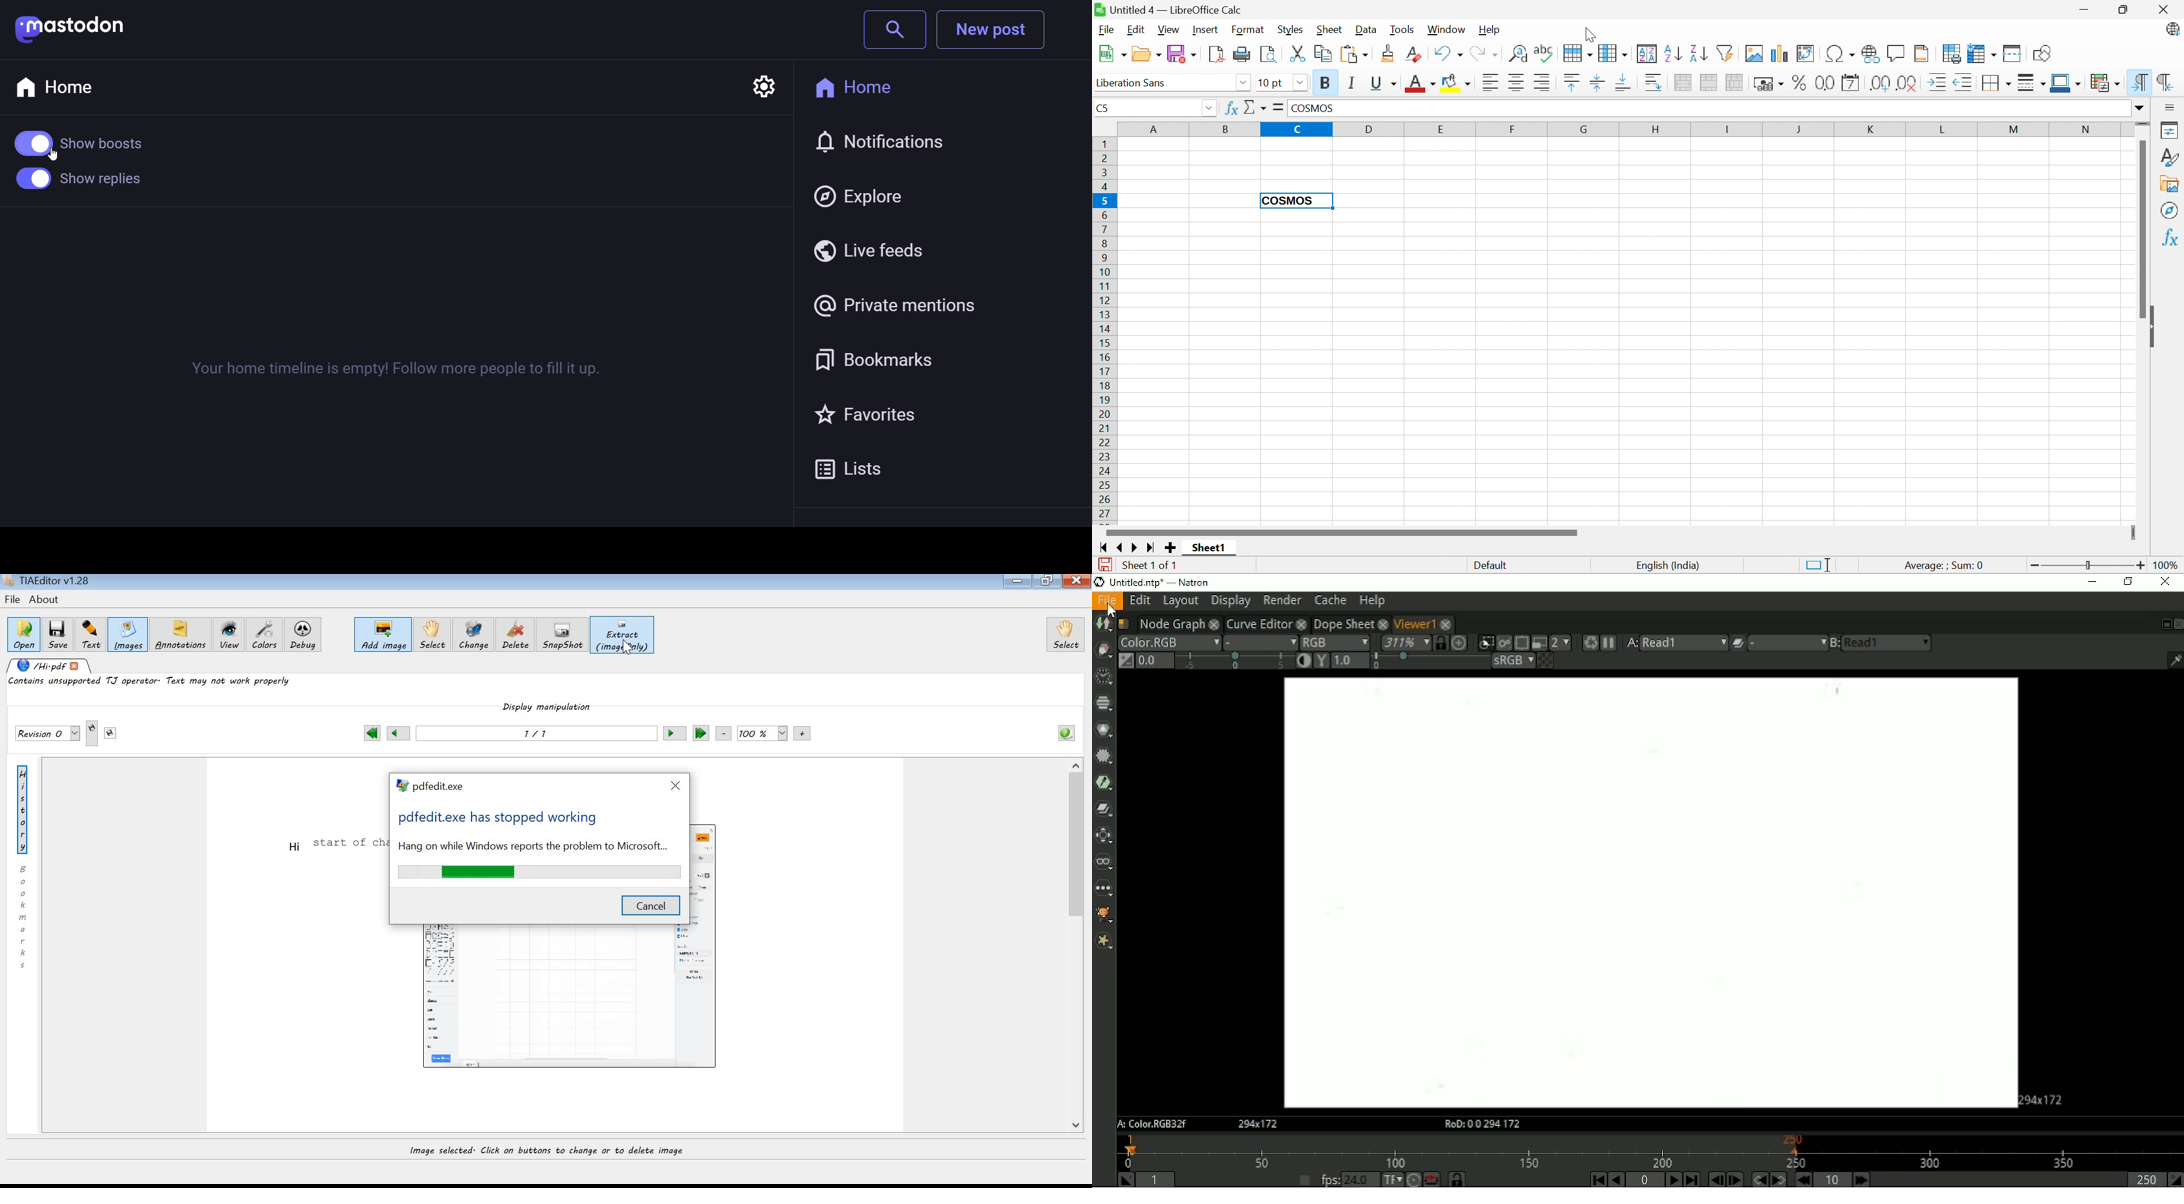  Describe the element at coordinates (1340, 533) in the screenshot. I see `Scroll Bar` at that location.